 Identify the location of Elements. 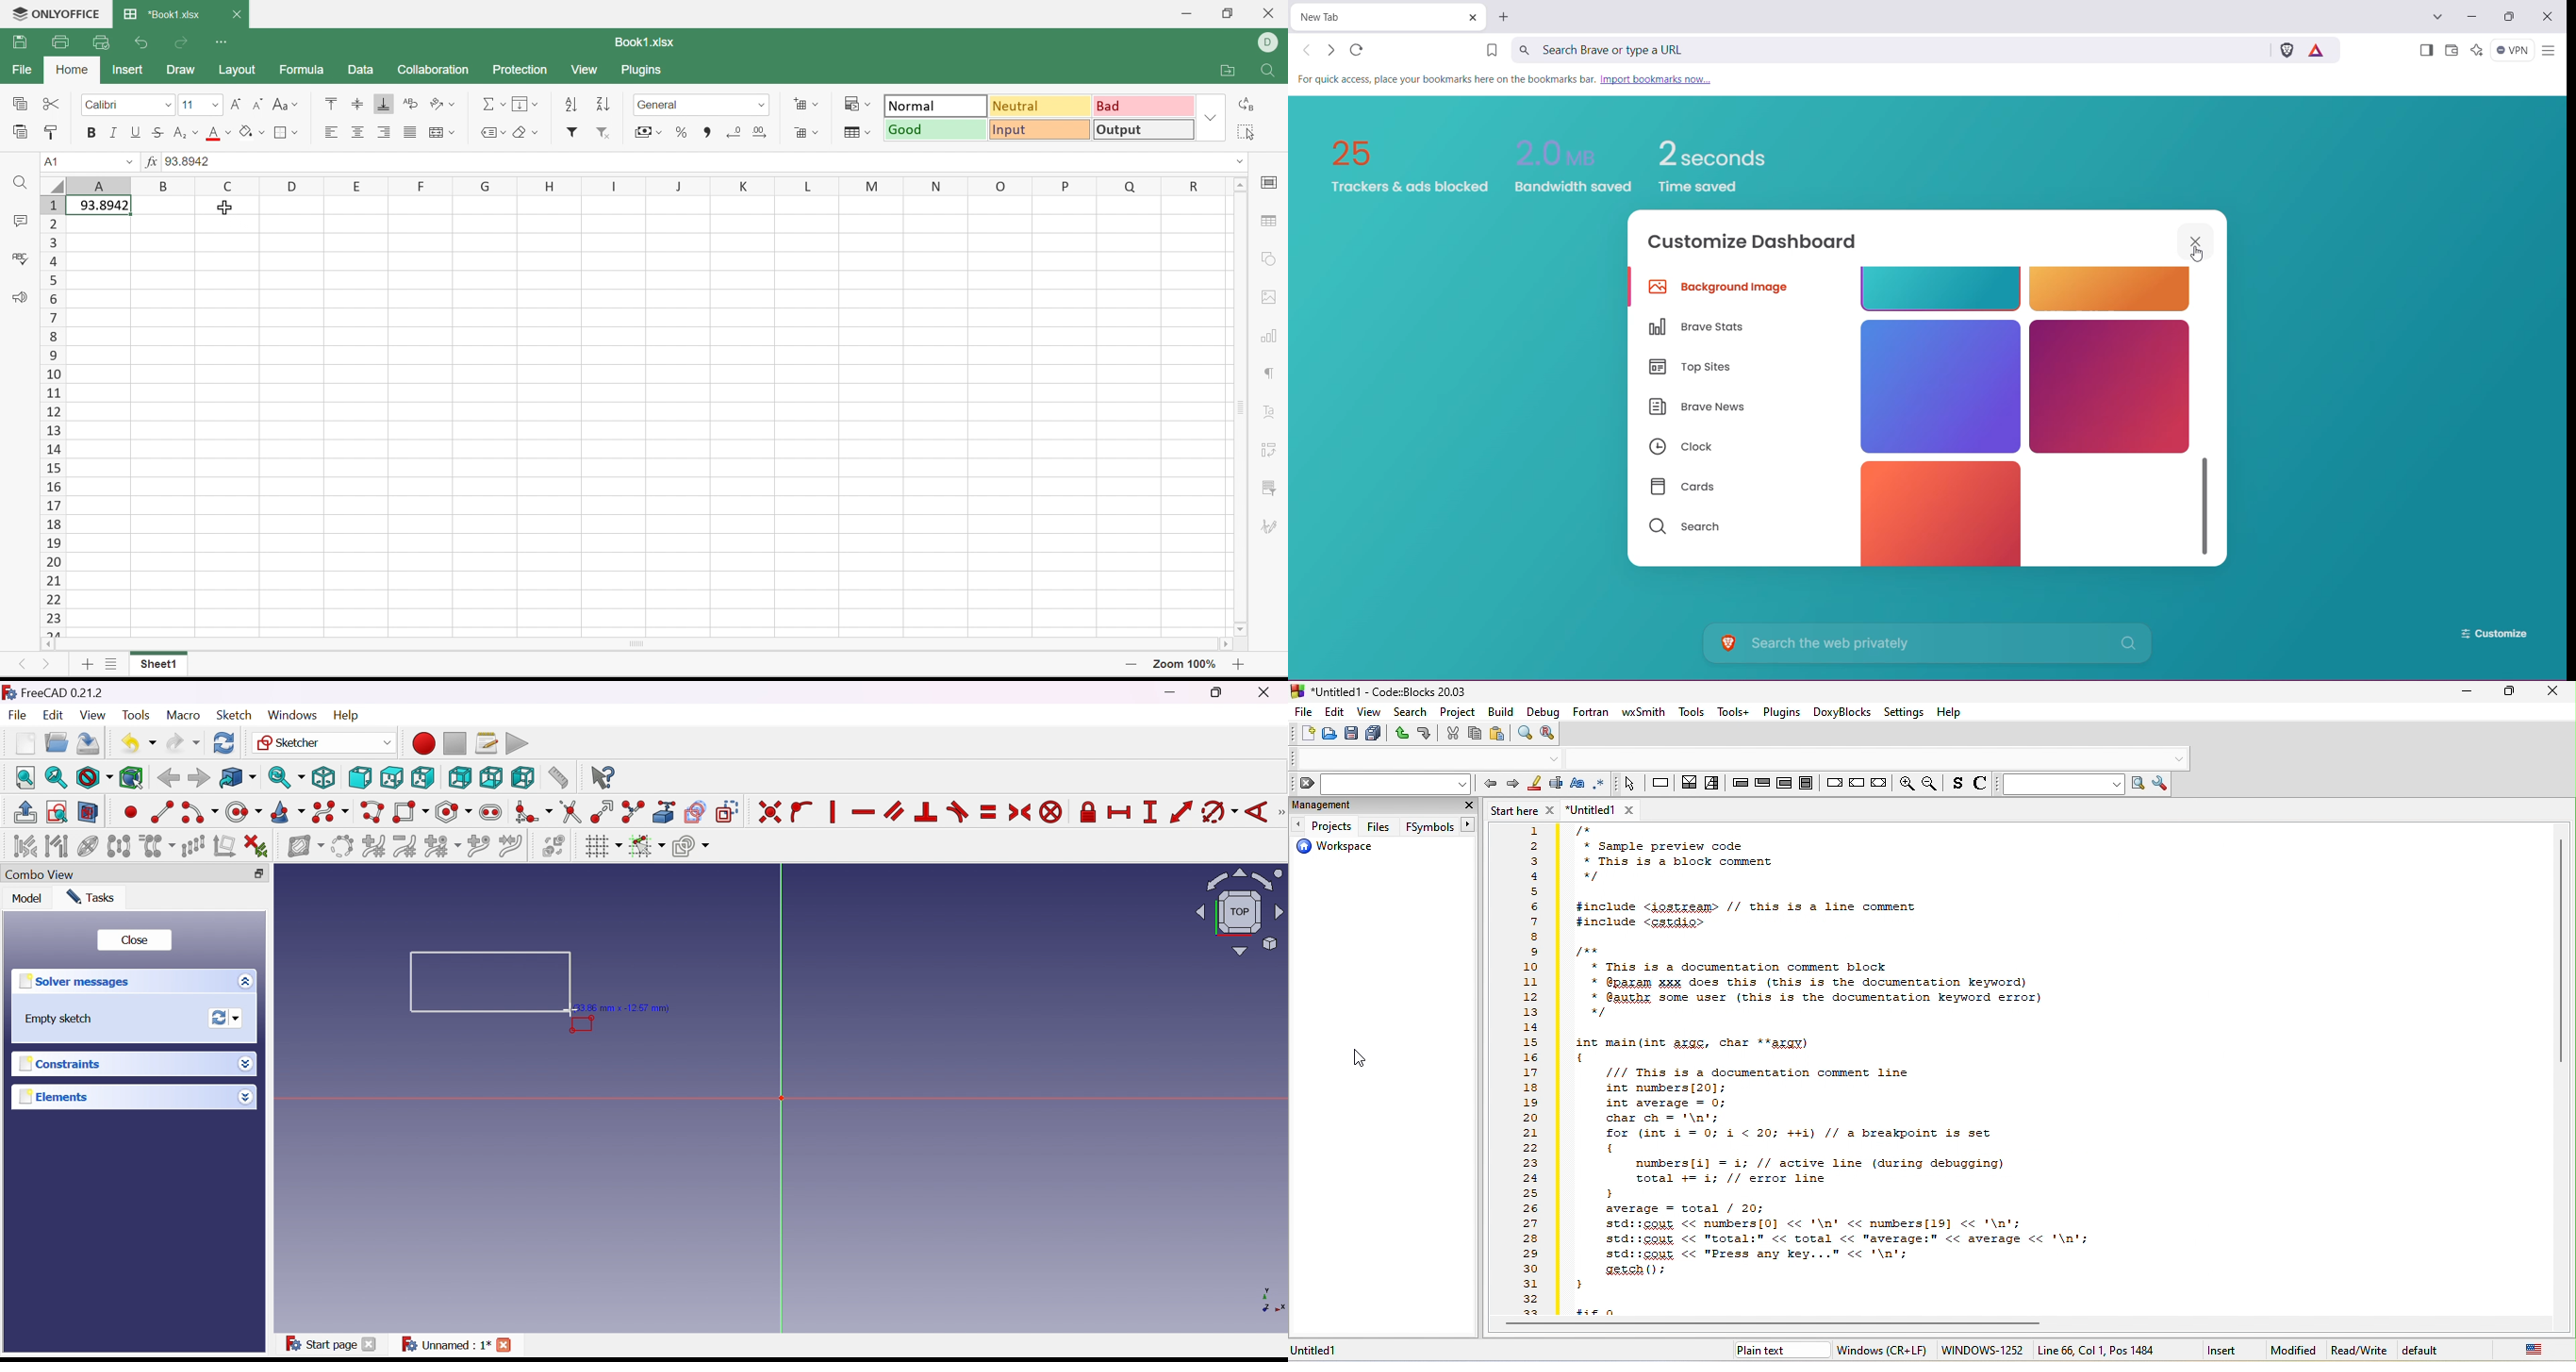
(54, 1096).